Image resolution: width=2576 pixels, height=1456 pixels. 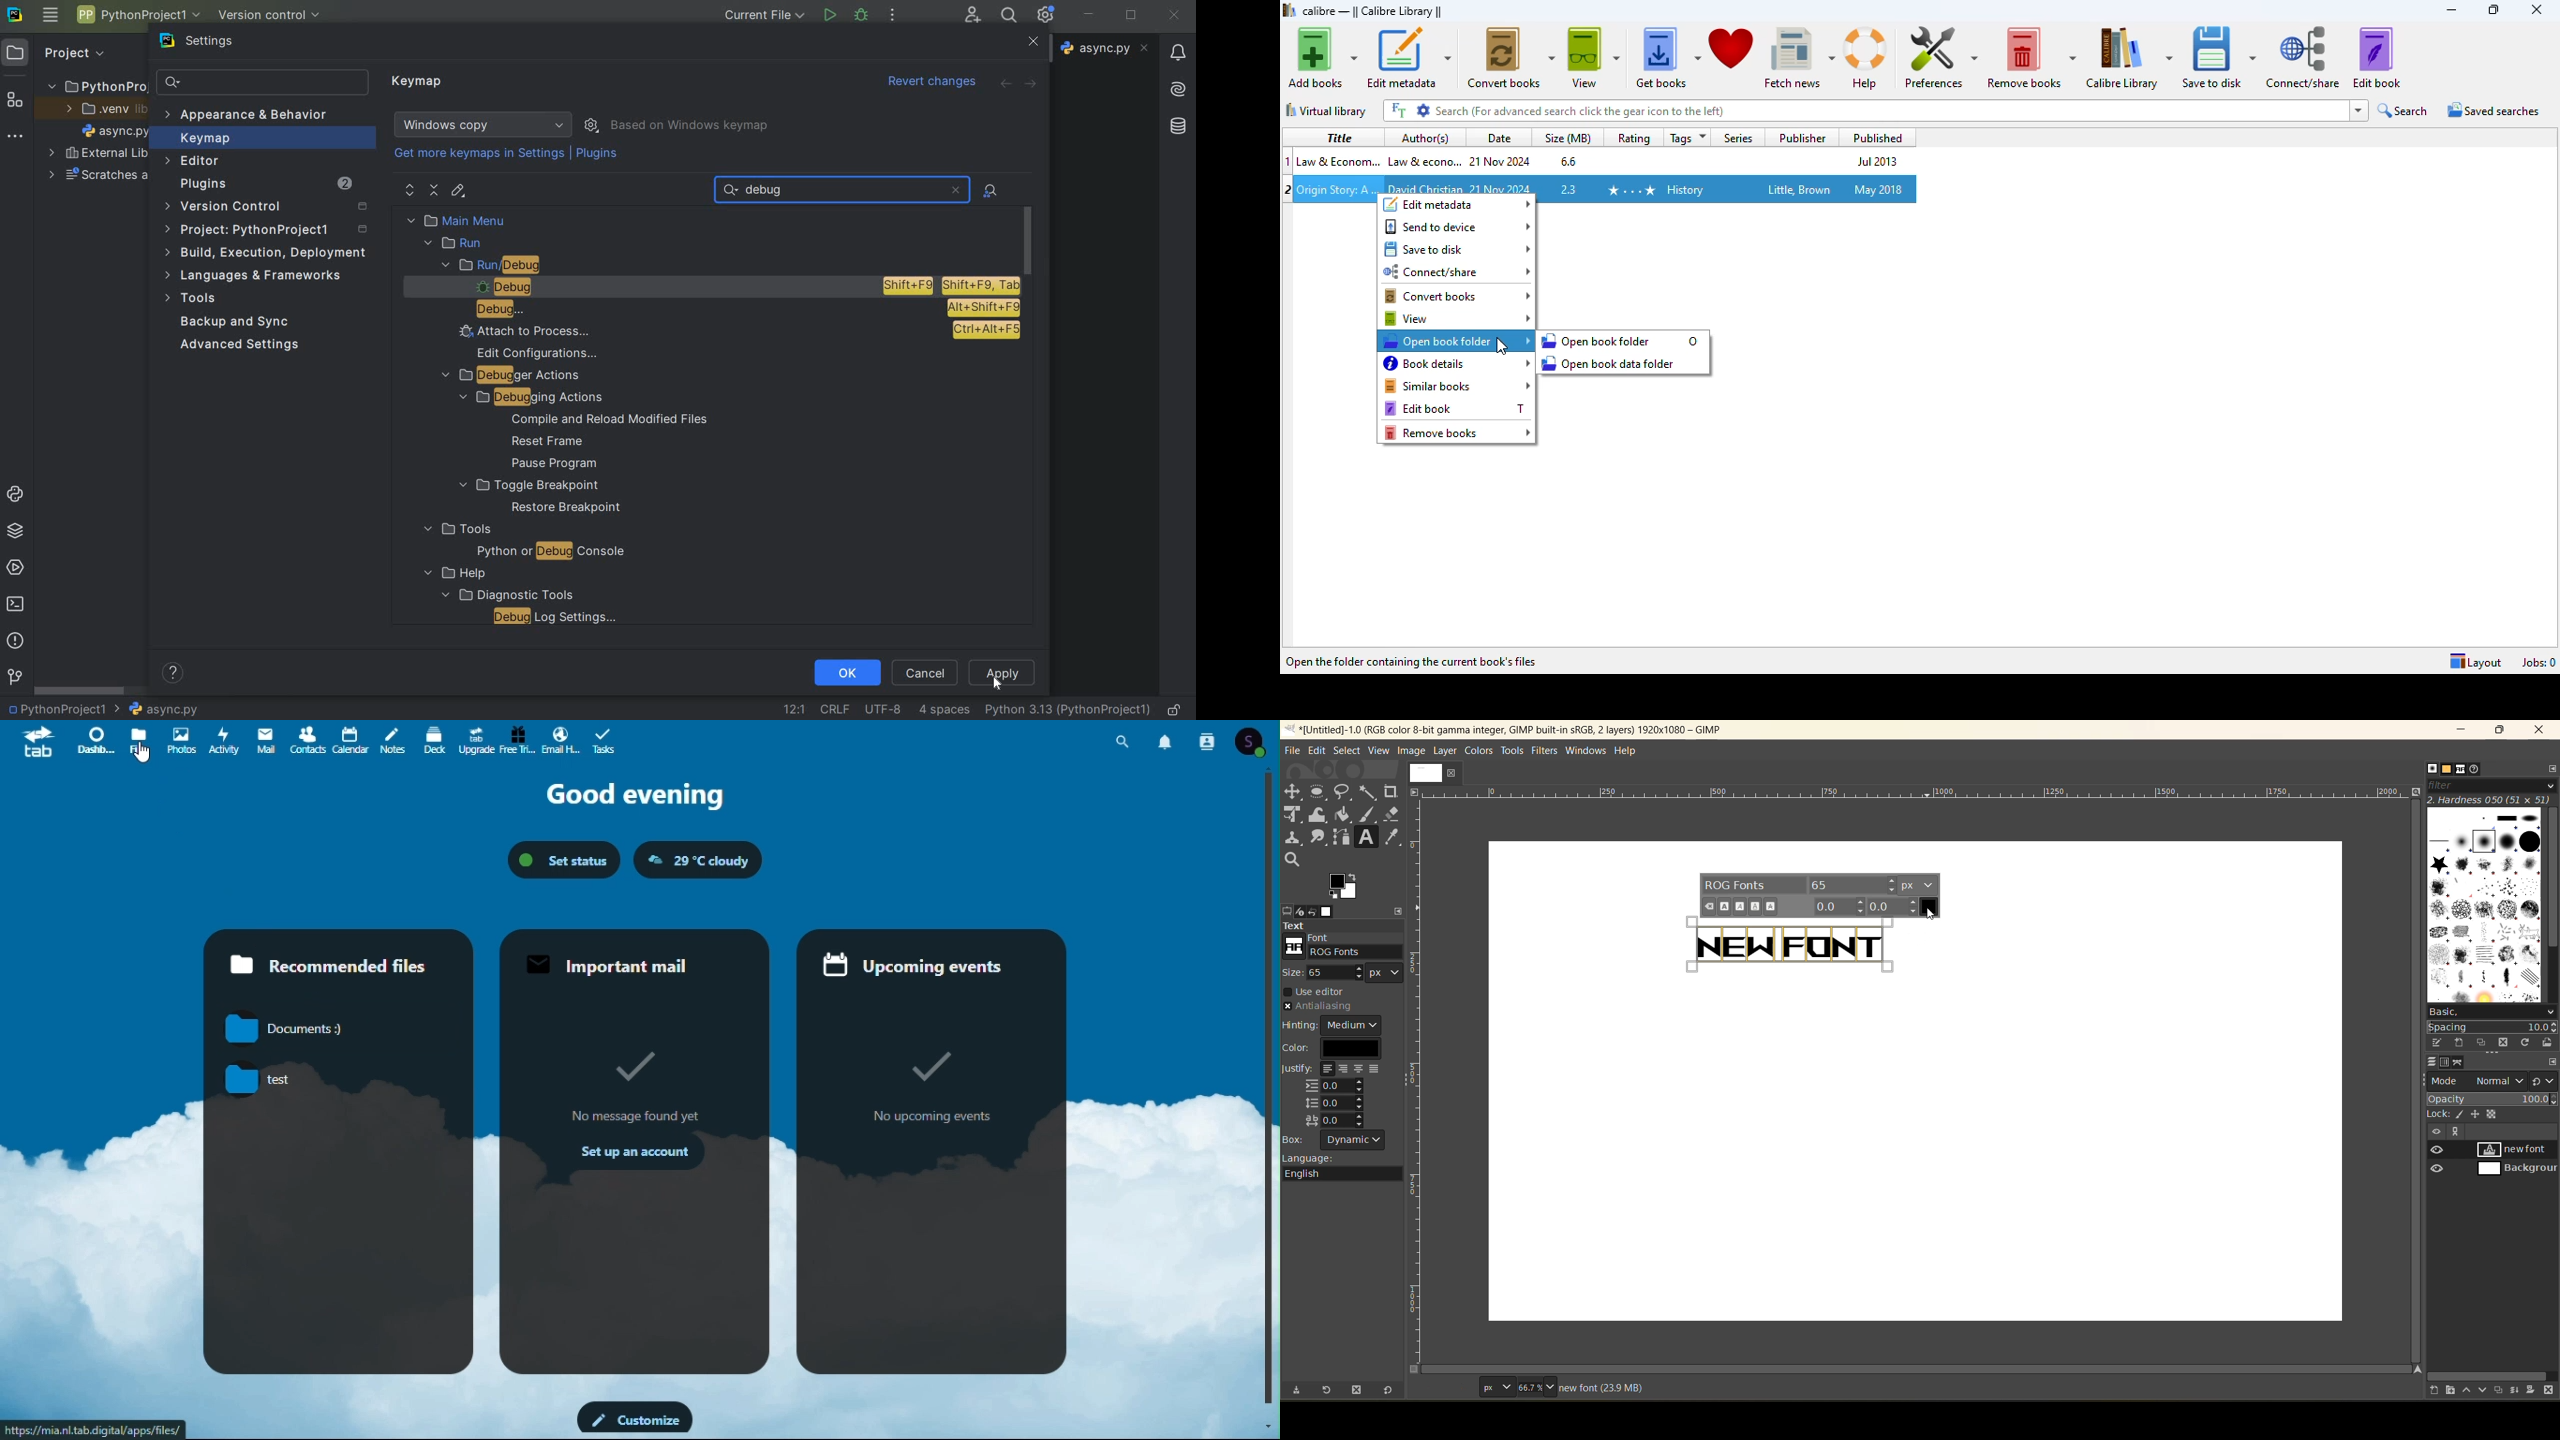 I want to click on help, so click(x=452, y=573).